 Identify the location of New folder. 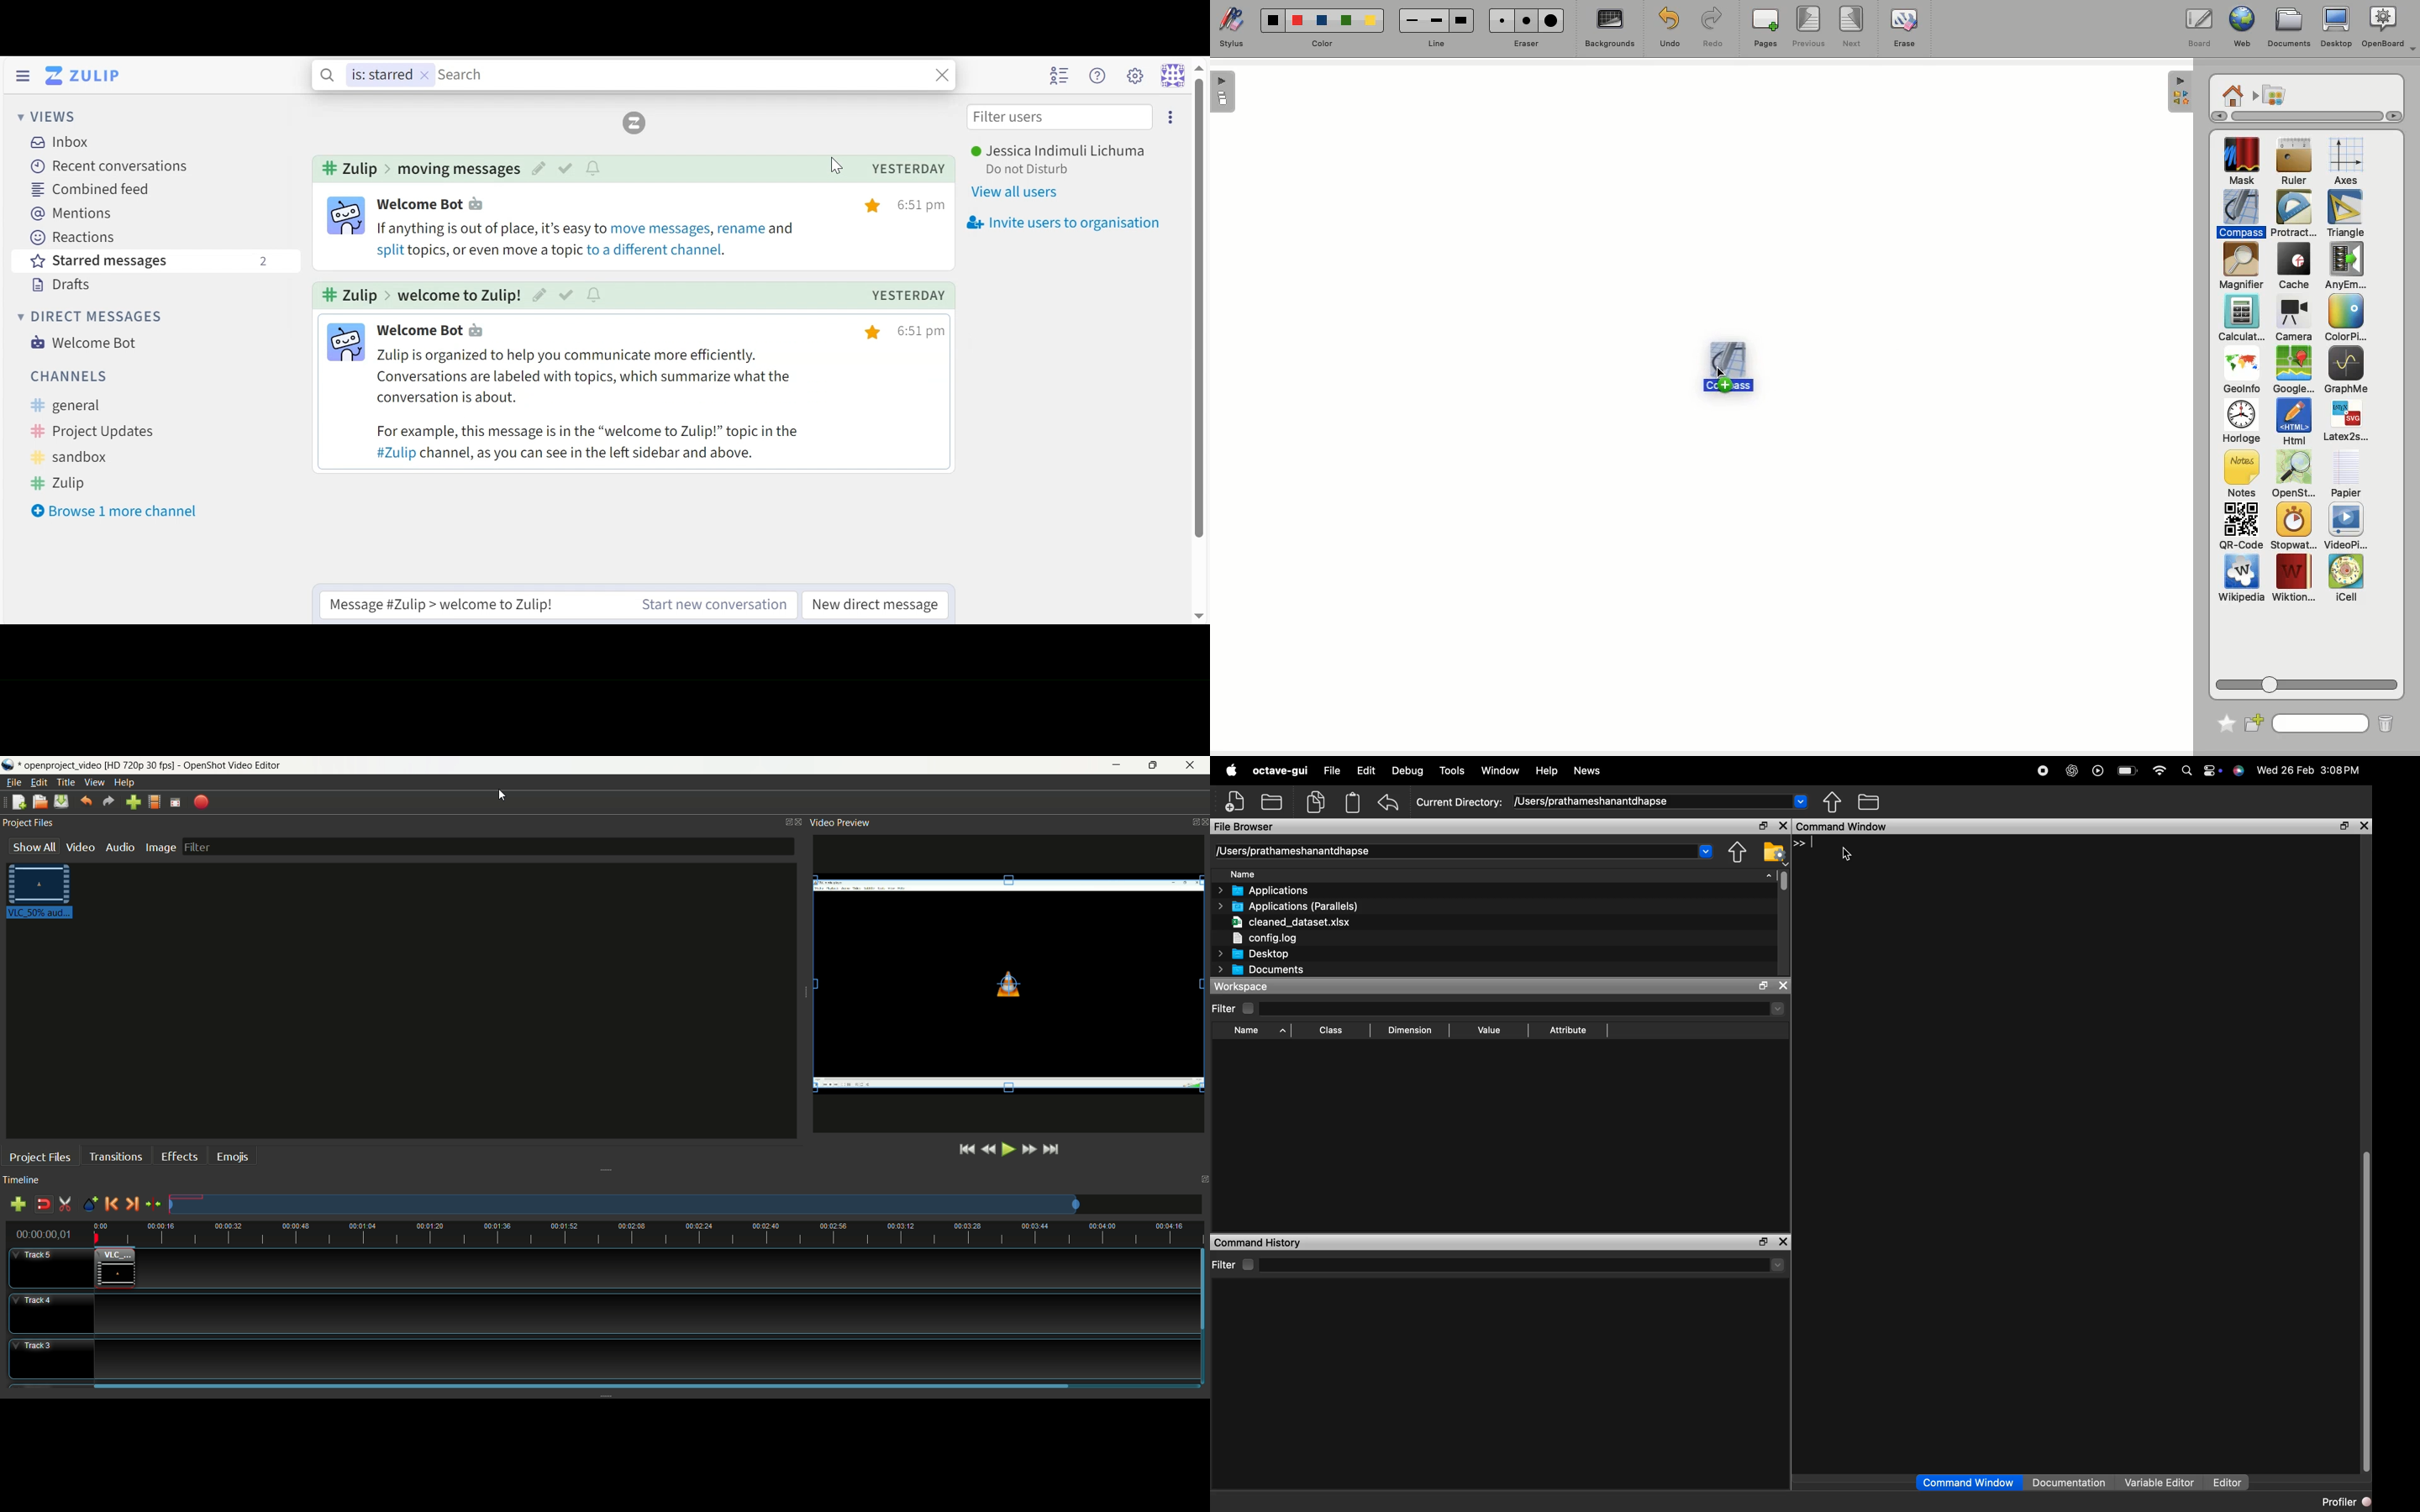
(2255, 722).